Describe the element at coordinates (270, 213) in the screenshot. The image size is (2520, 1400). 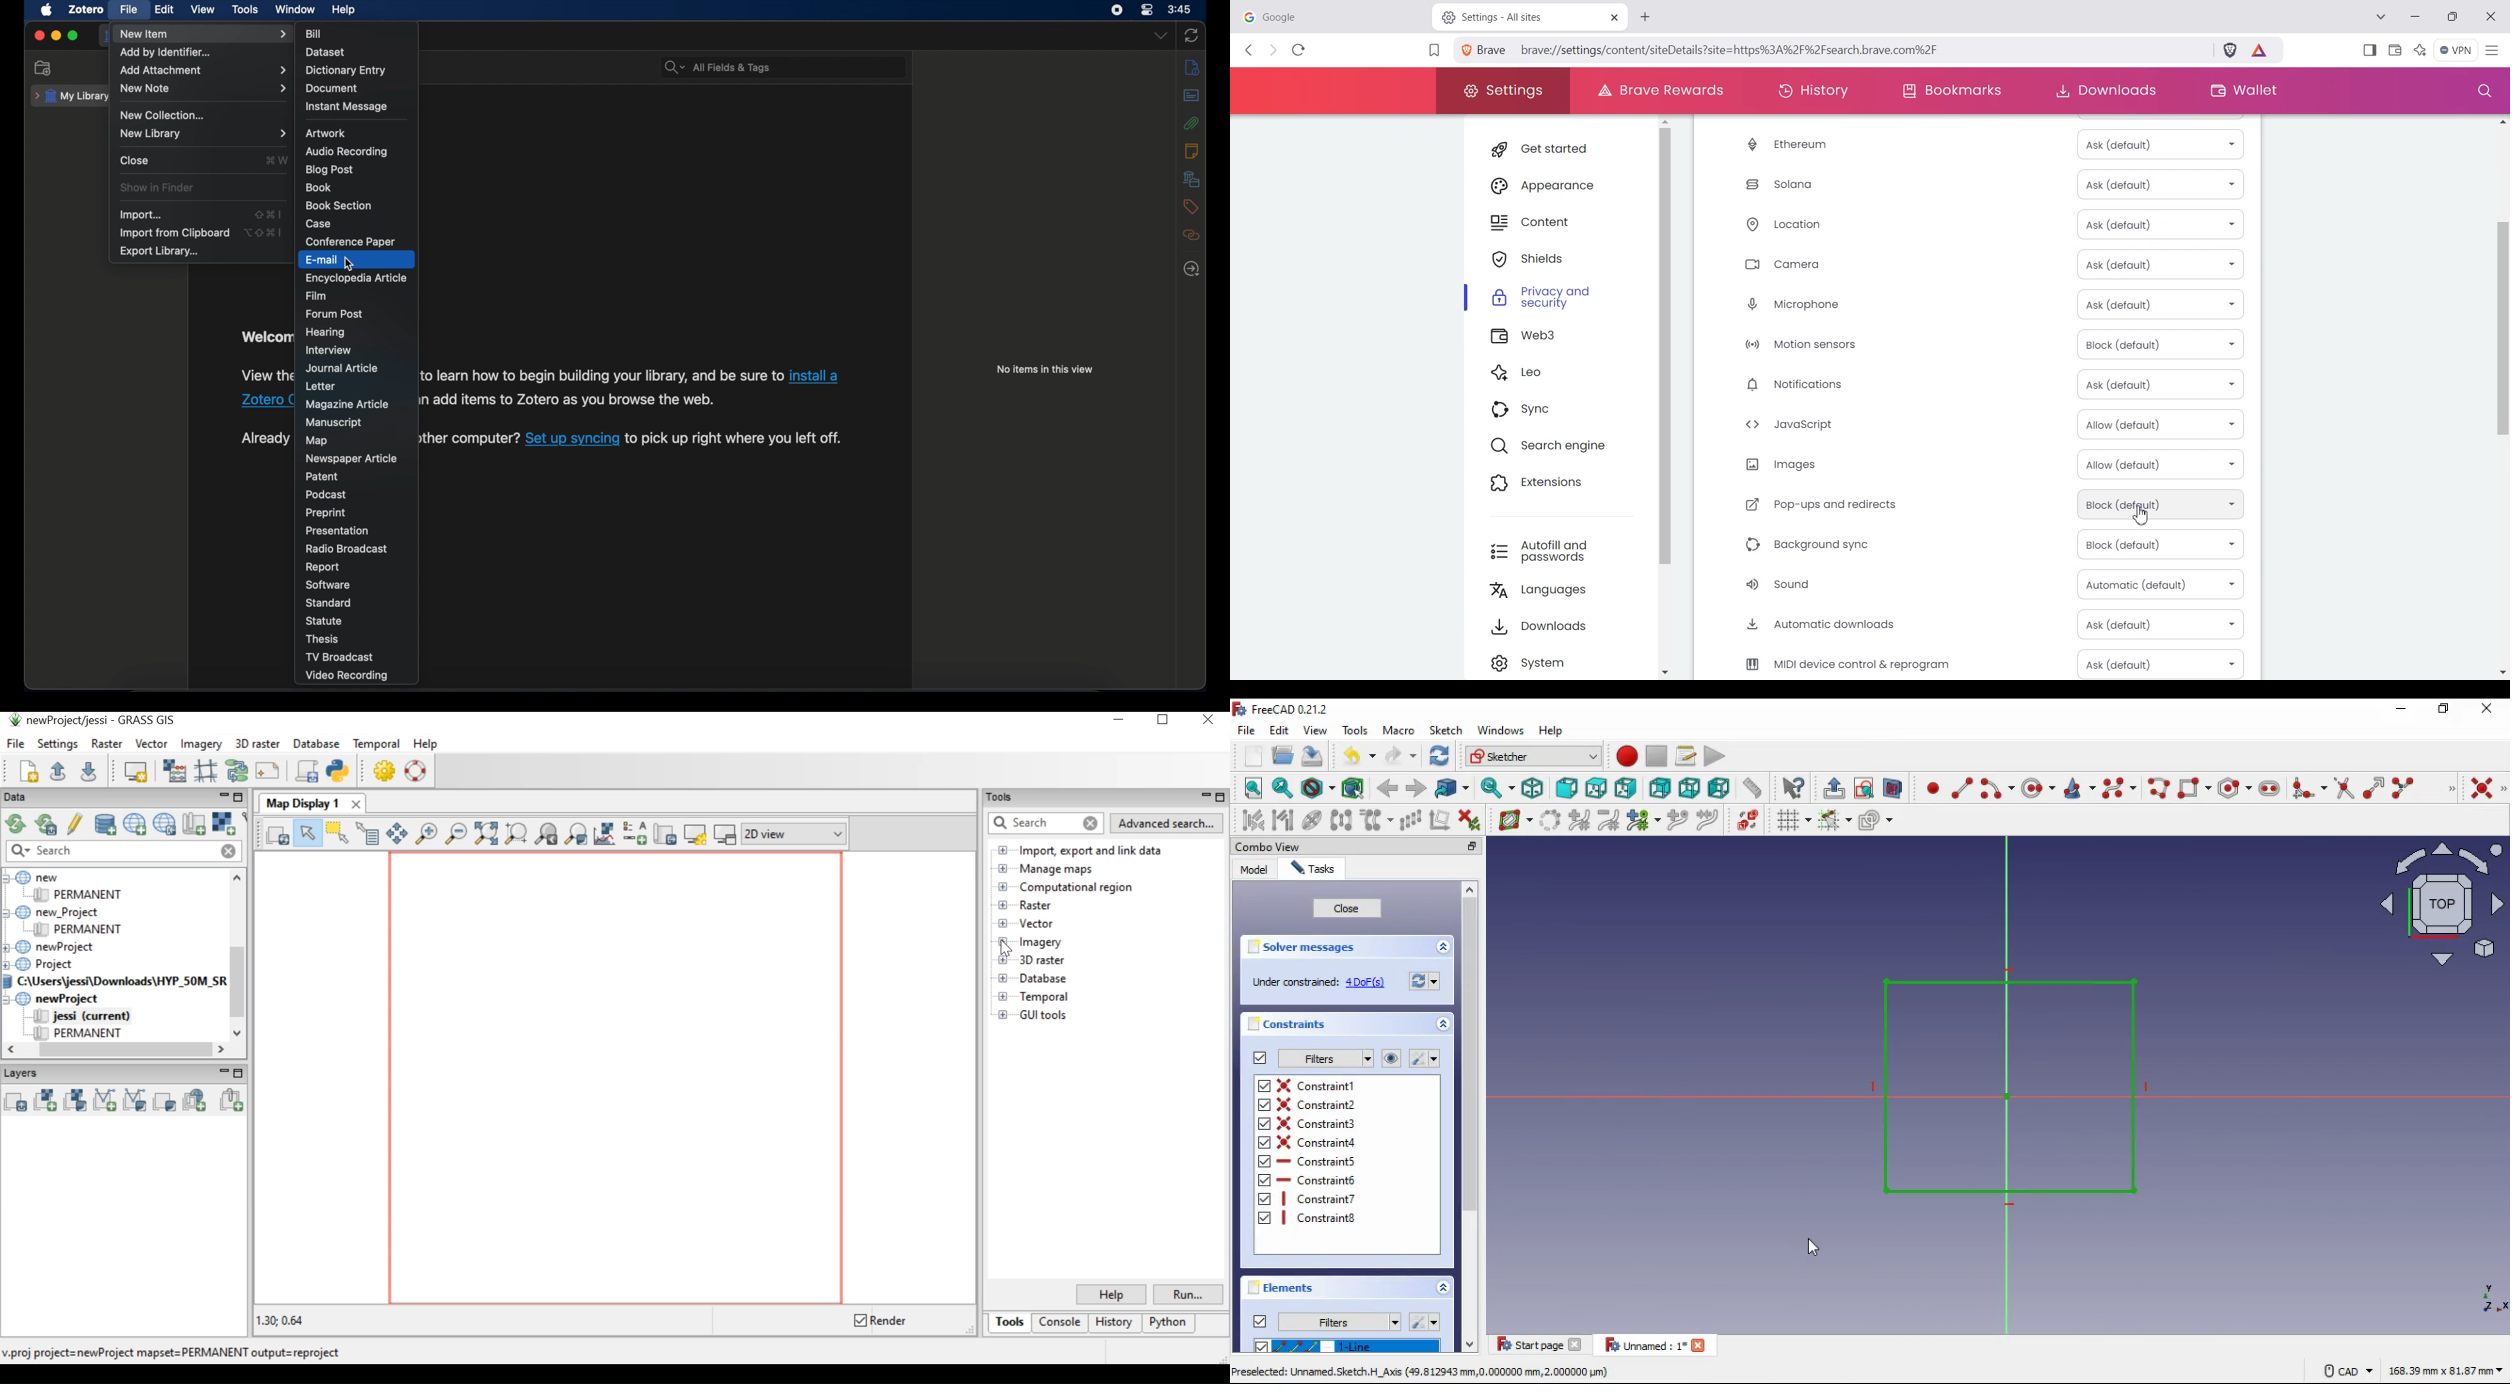
I see `shortcut` at that location.